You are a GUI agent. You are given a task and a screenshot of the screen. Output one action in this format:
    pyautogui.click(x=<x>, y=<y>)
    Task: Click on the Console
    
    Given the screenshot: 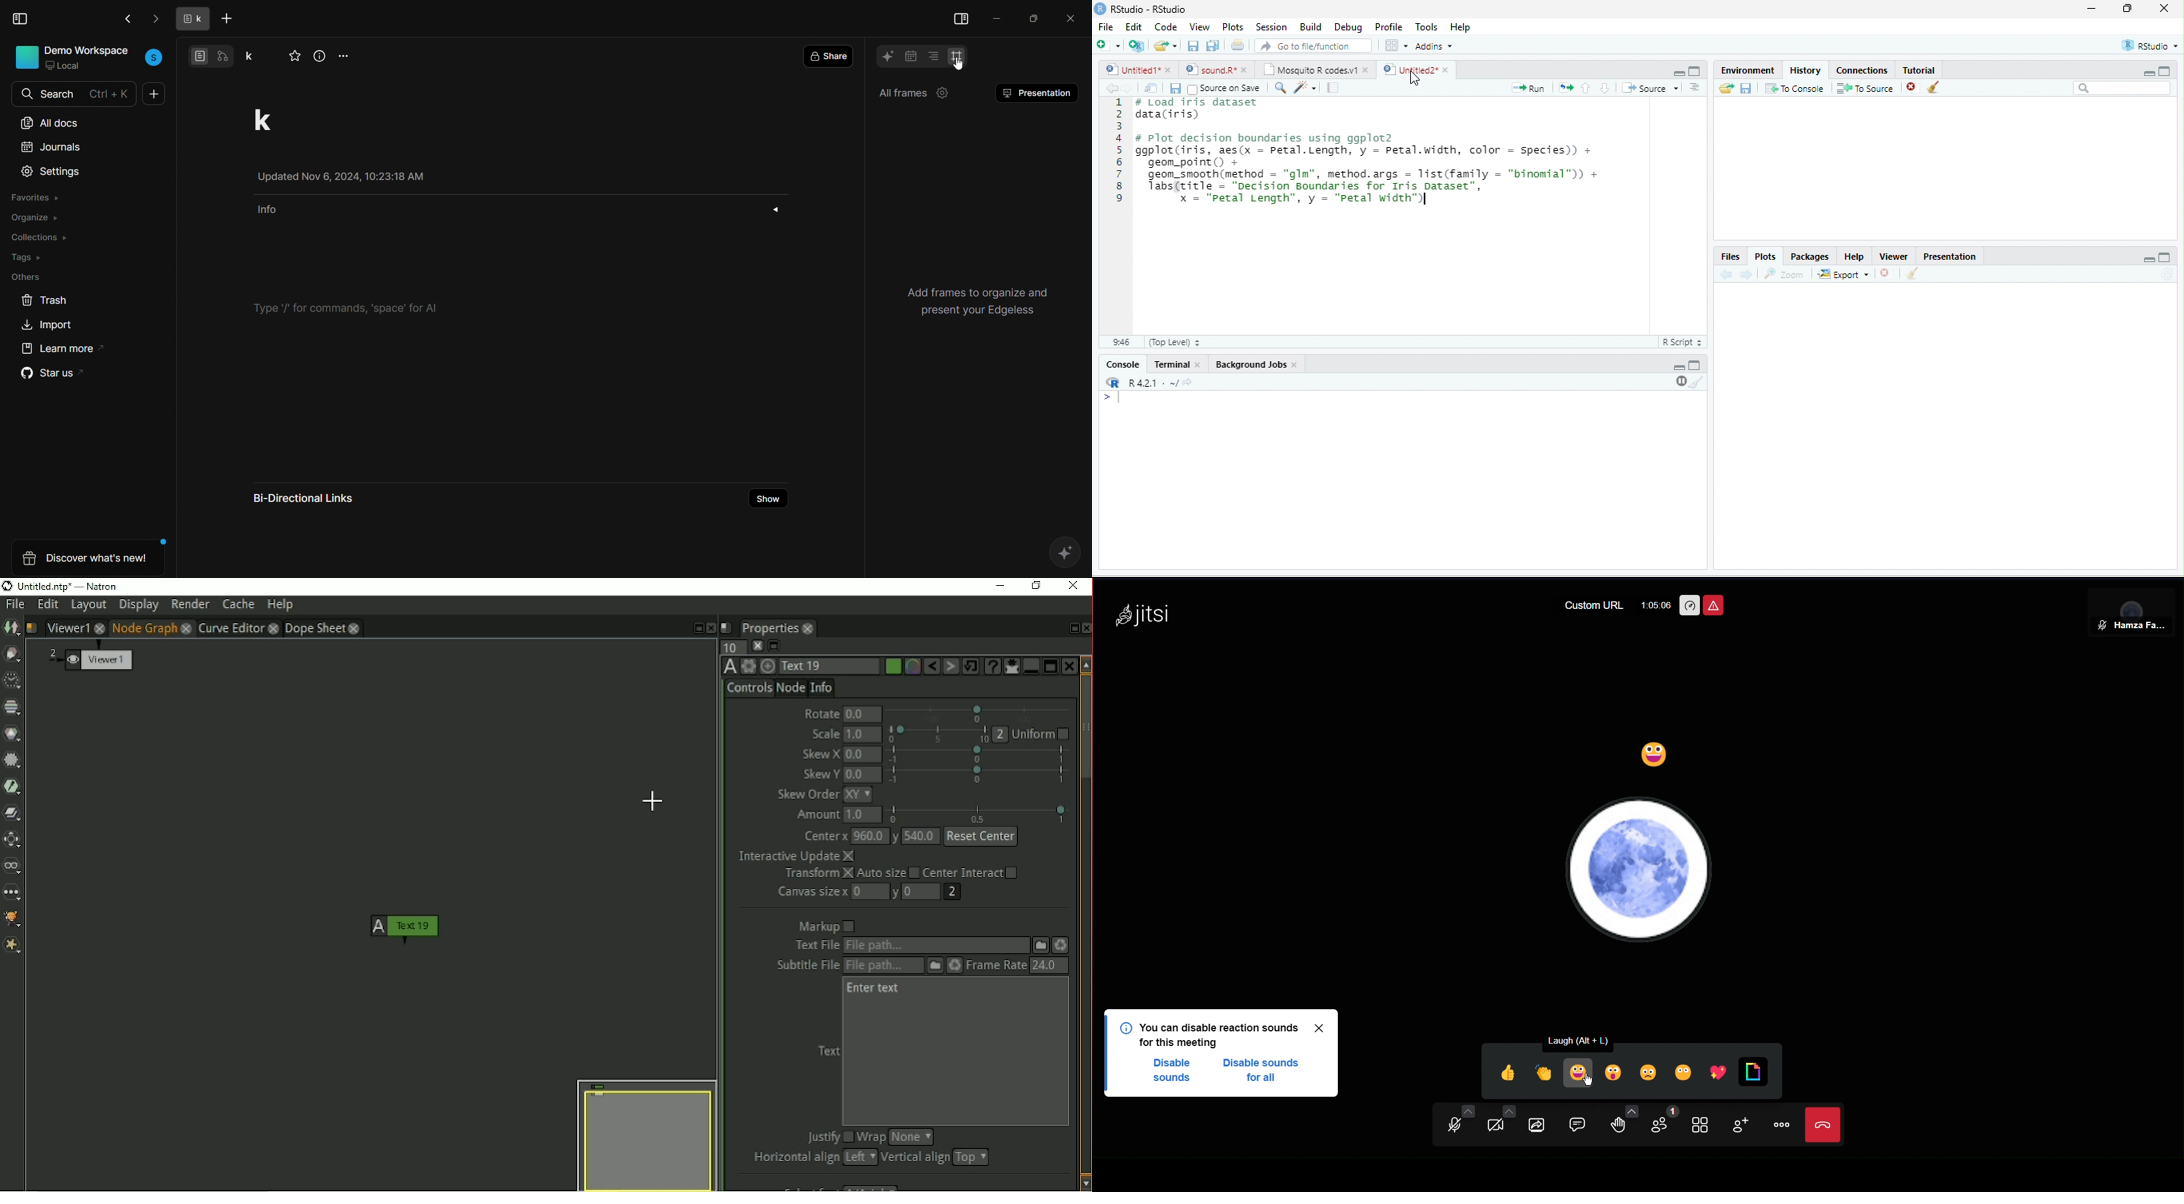 What is the action you would take?
    pyautogui.click(x=1122, y=364)
    